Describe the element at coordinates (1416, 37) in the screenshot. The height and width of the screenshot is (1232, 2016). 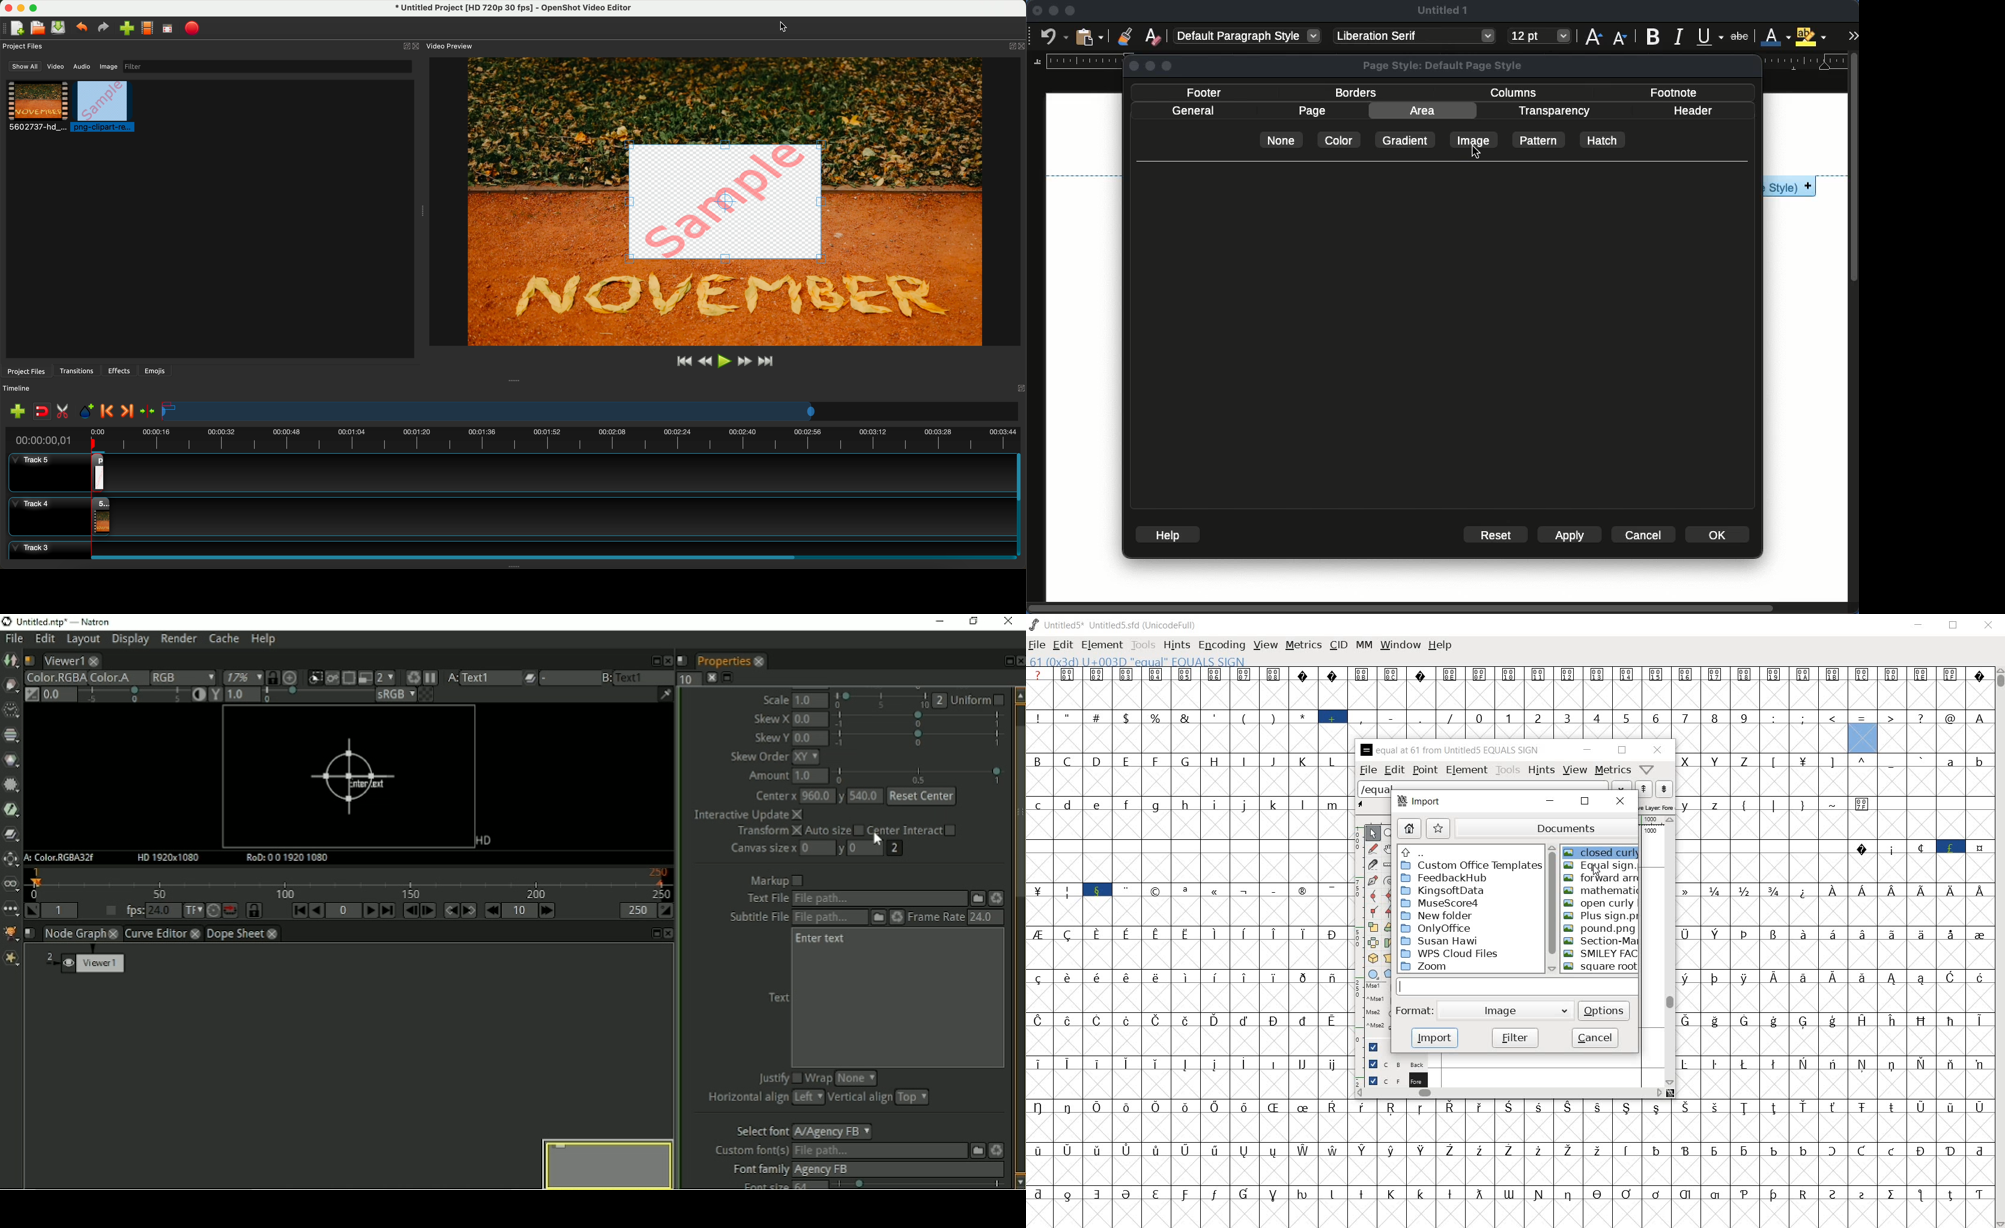
I see `Liberation serif` at that location.